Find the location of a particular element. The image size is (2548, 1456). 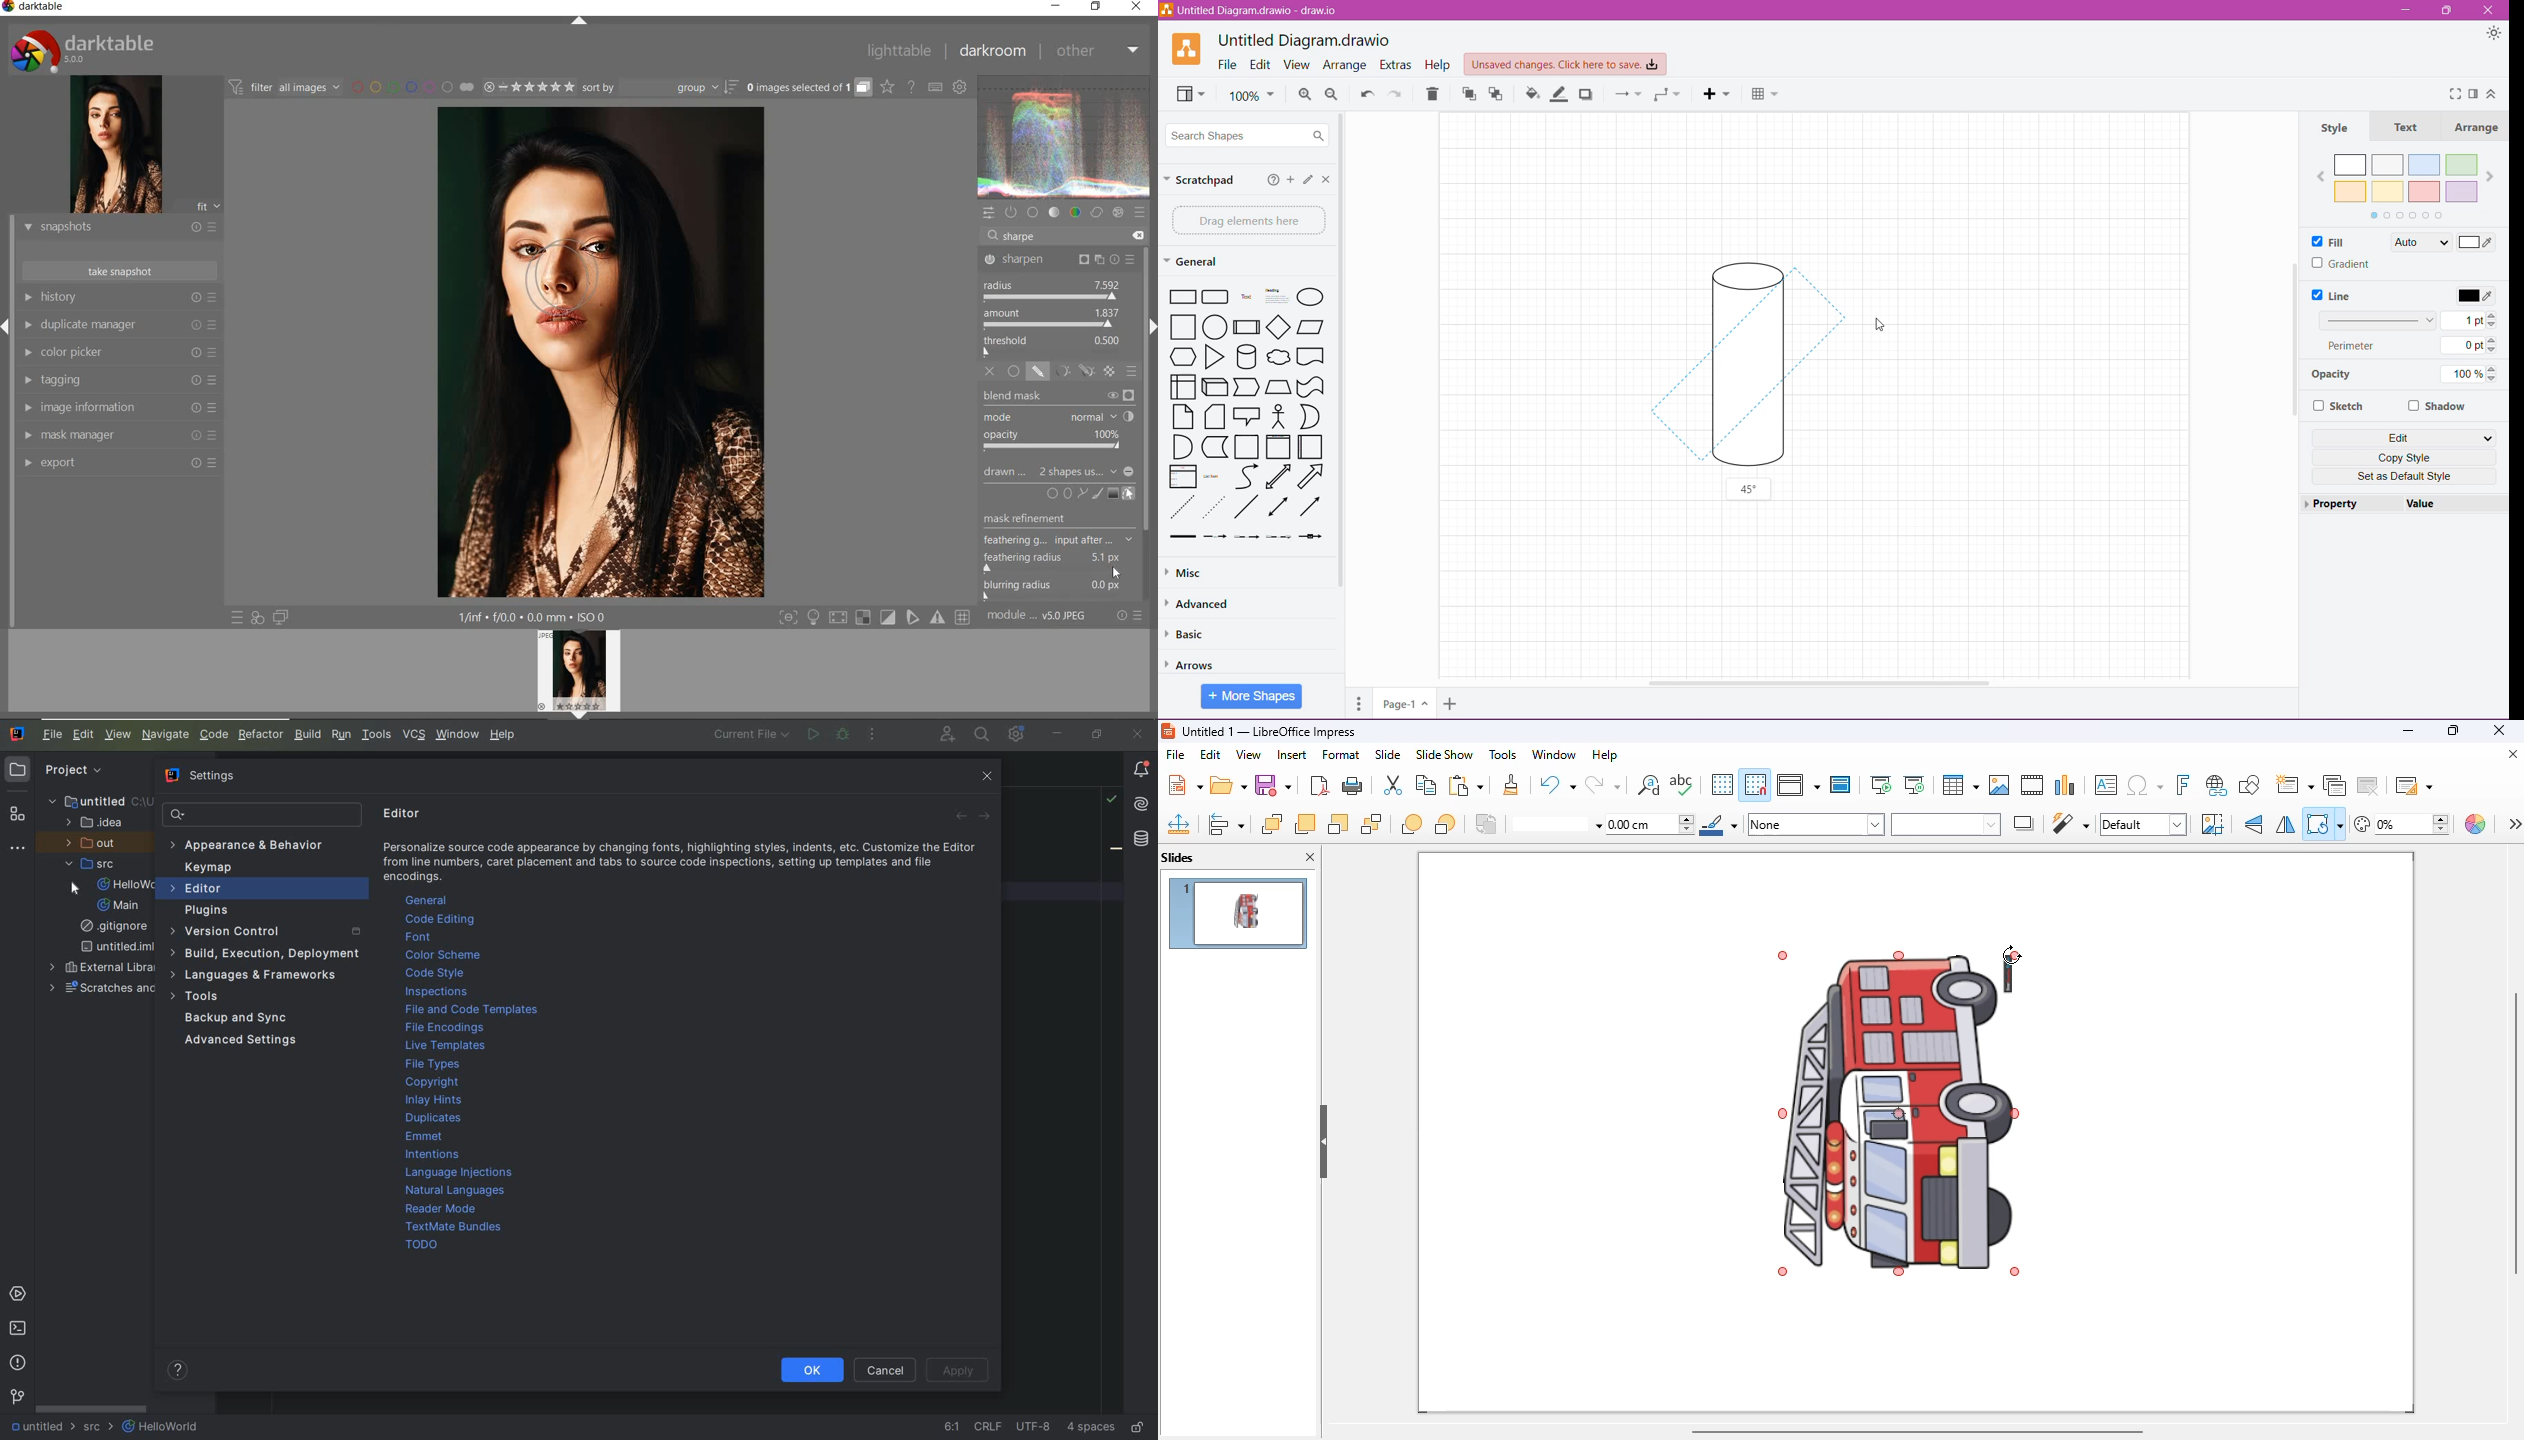

highlight problems is located at coordinates (1112, 799).